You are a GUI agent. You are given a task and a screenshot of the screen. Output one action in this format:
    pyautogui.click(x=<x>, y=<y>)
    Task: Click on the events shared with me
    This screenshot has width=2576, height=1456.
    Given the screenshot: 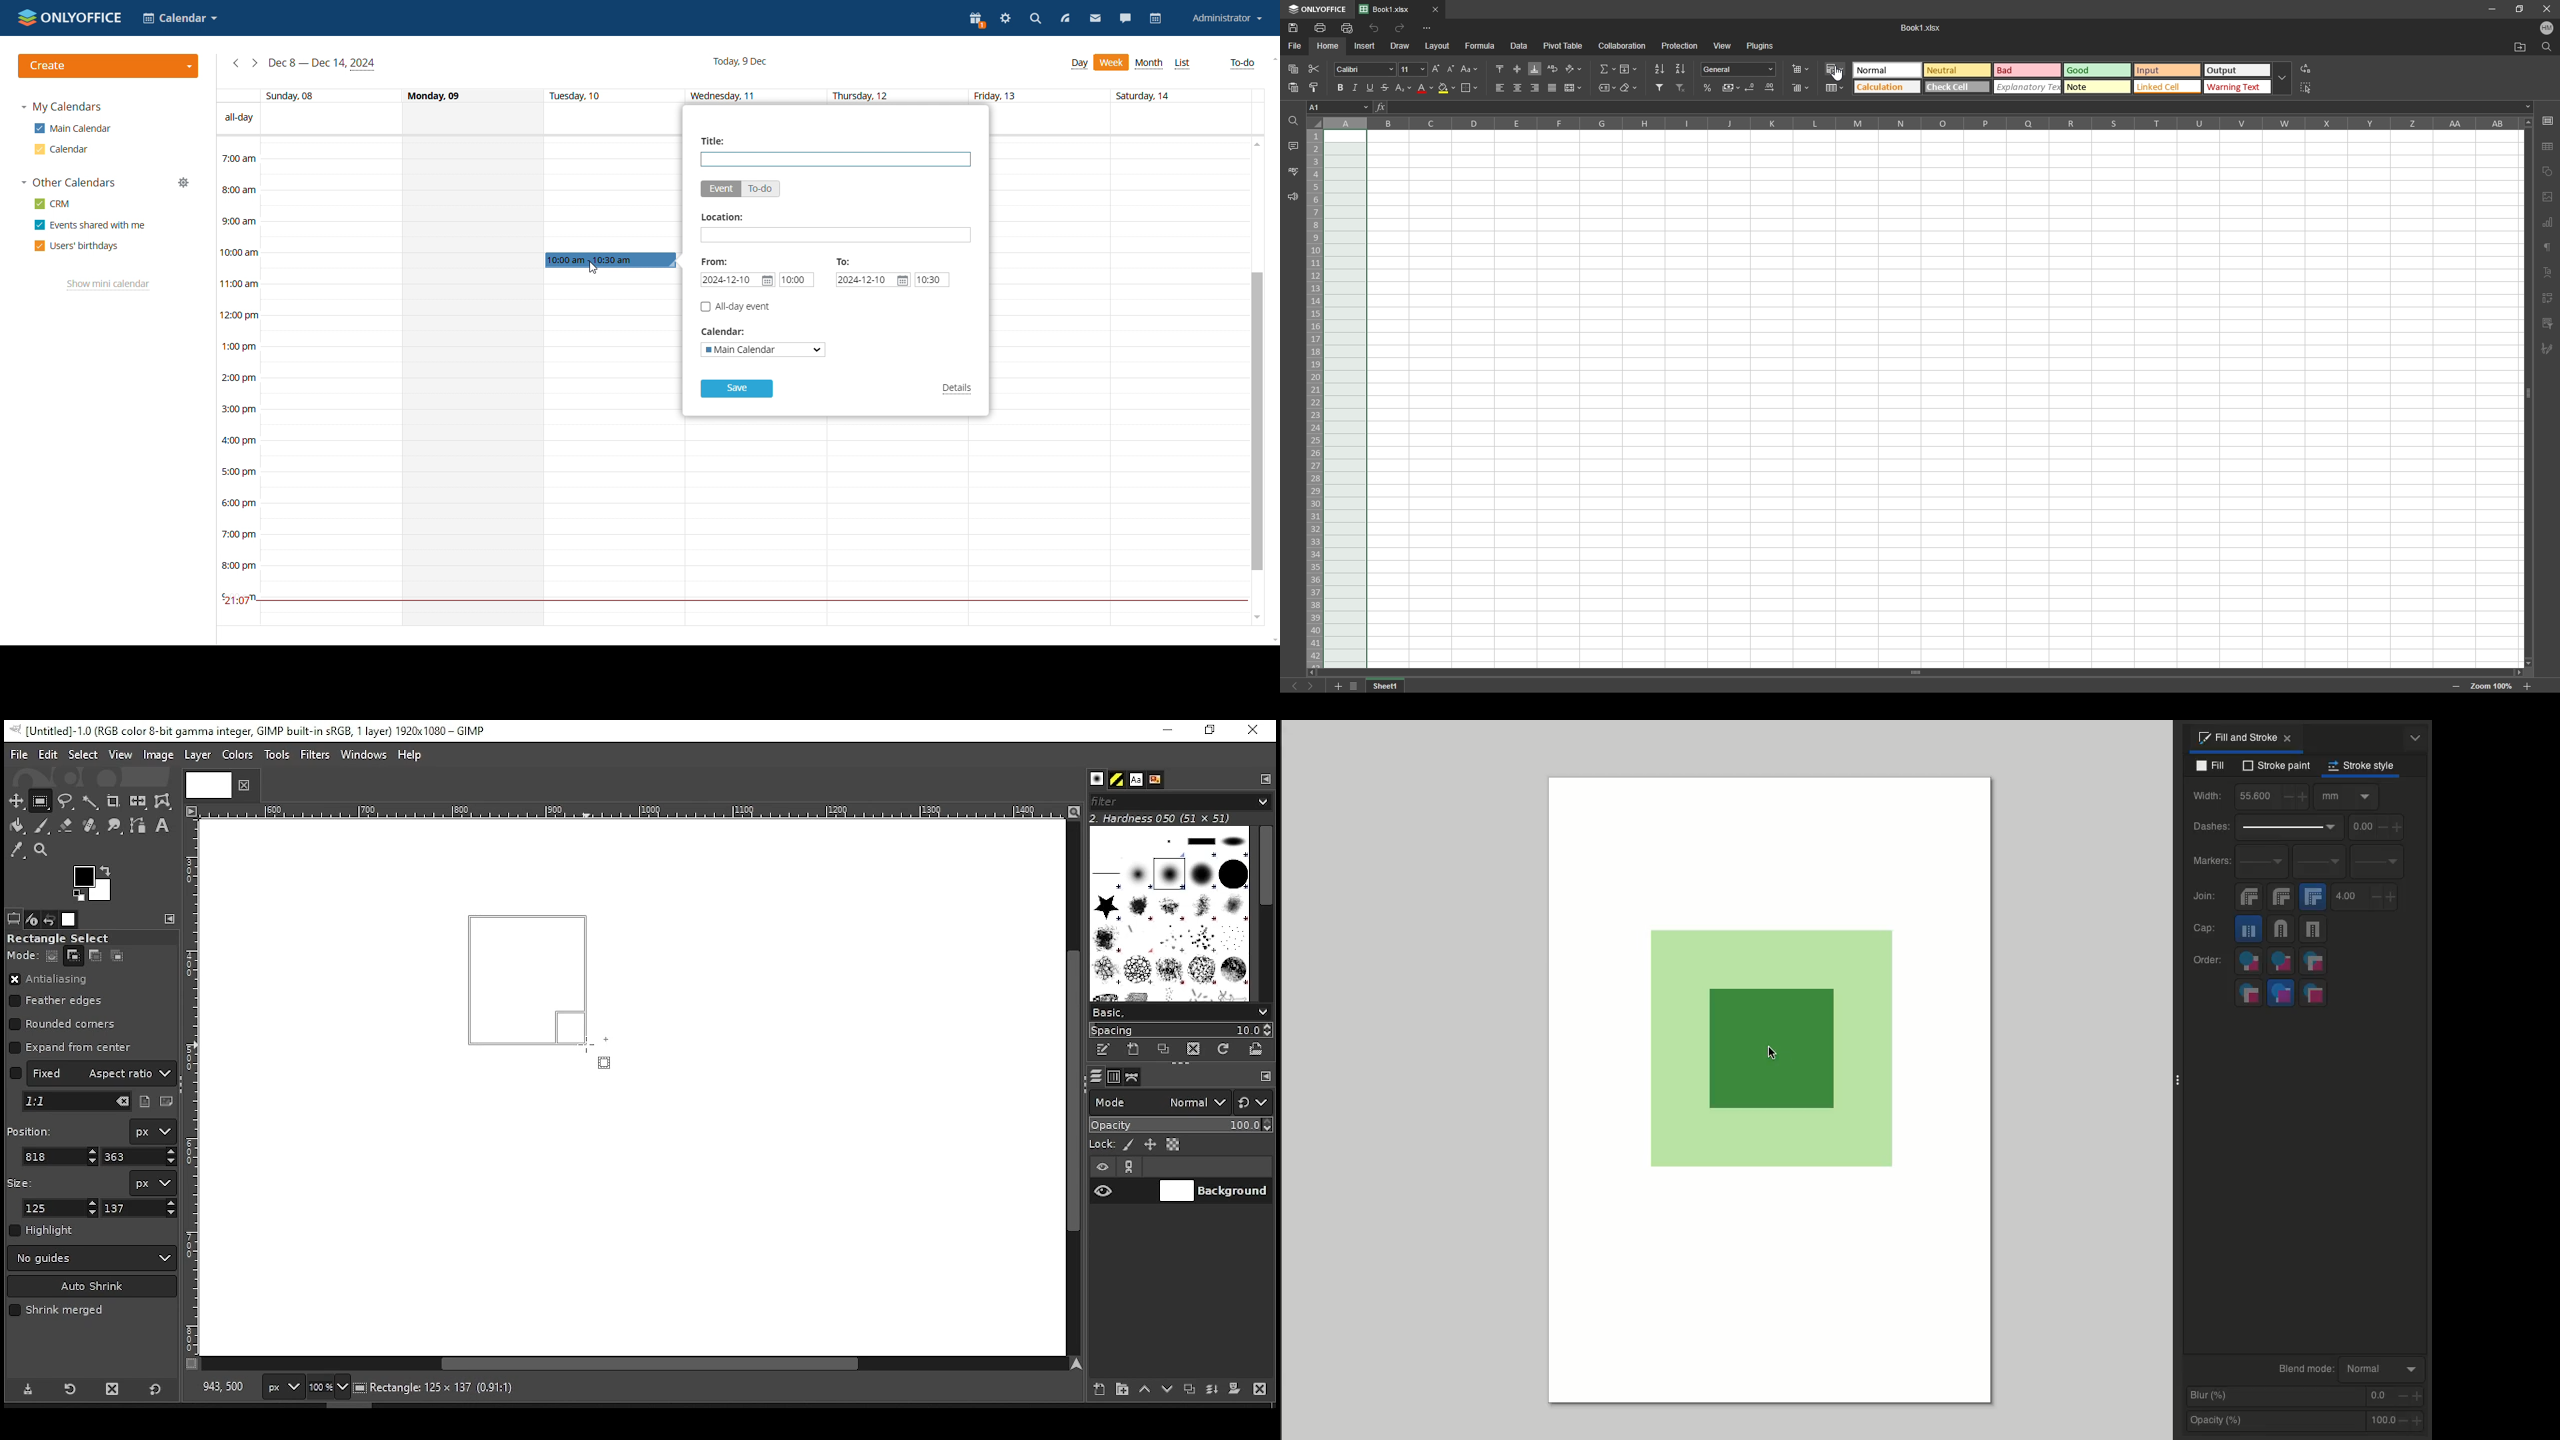 What is the action you would take?
    pyautogui.click(x=91, y=225)
    